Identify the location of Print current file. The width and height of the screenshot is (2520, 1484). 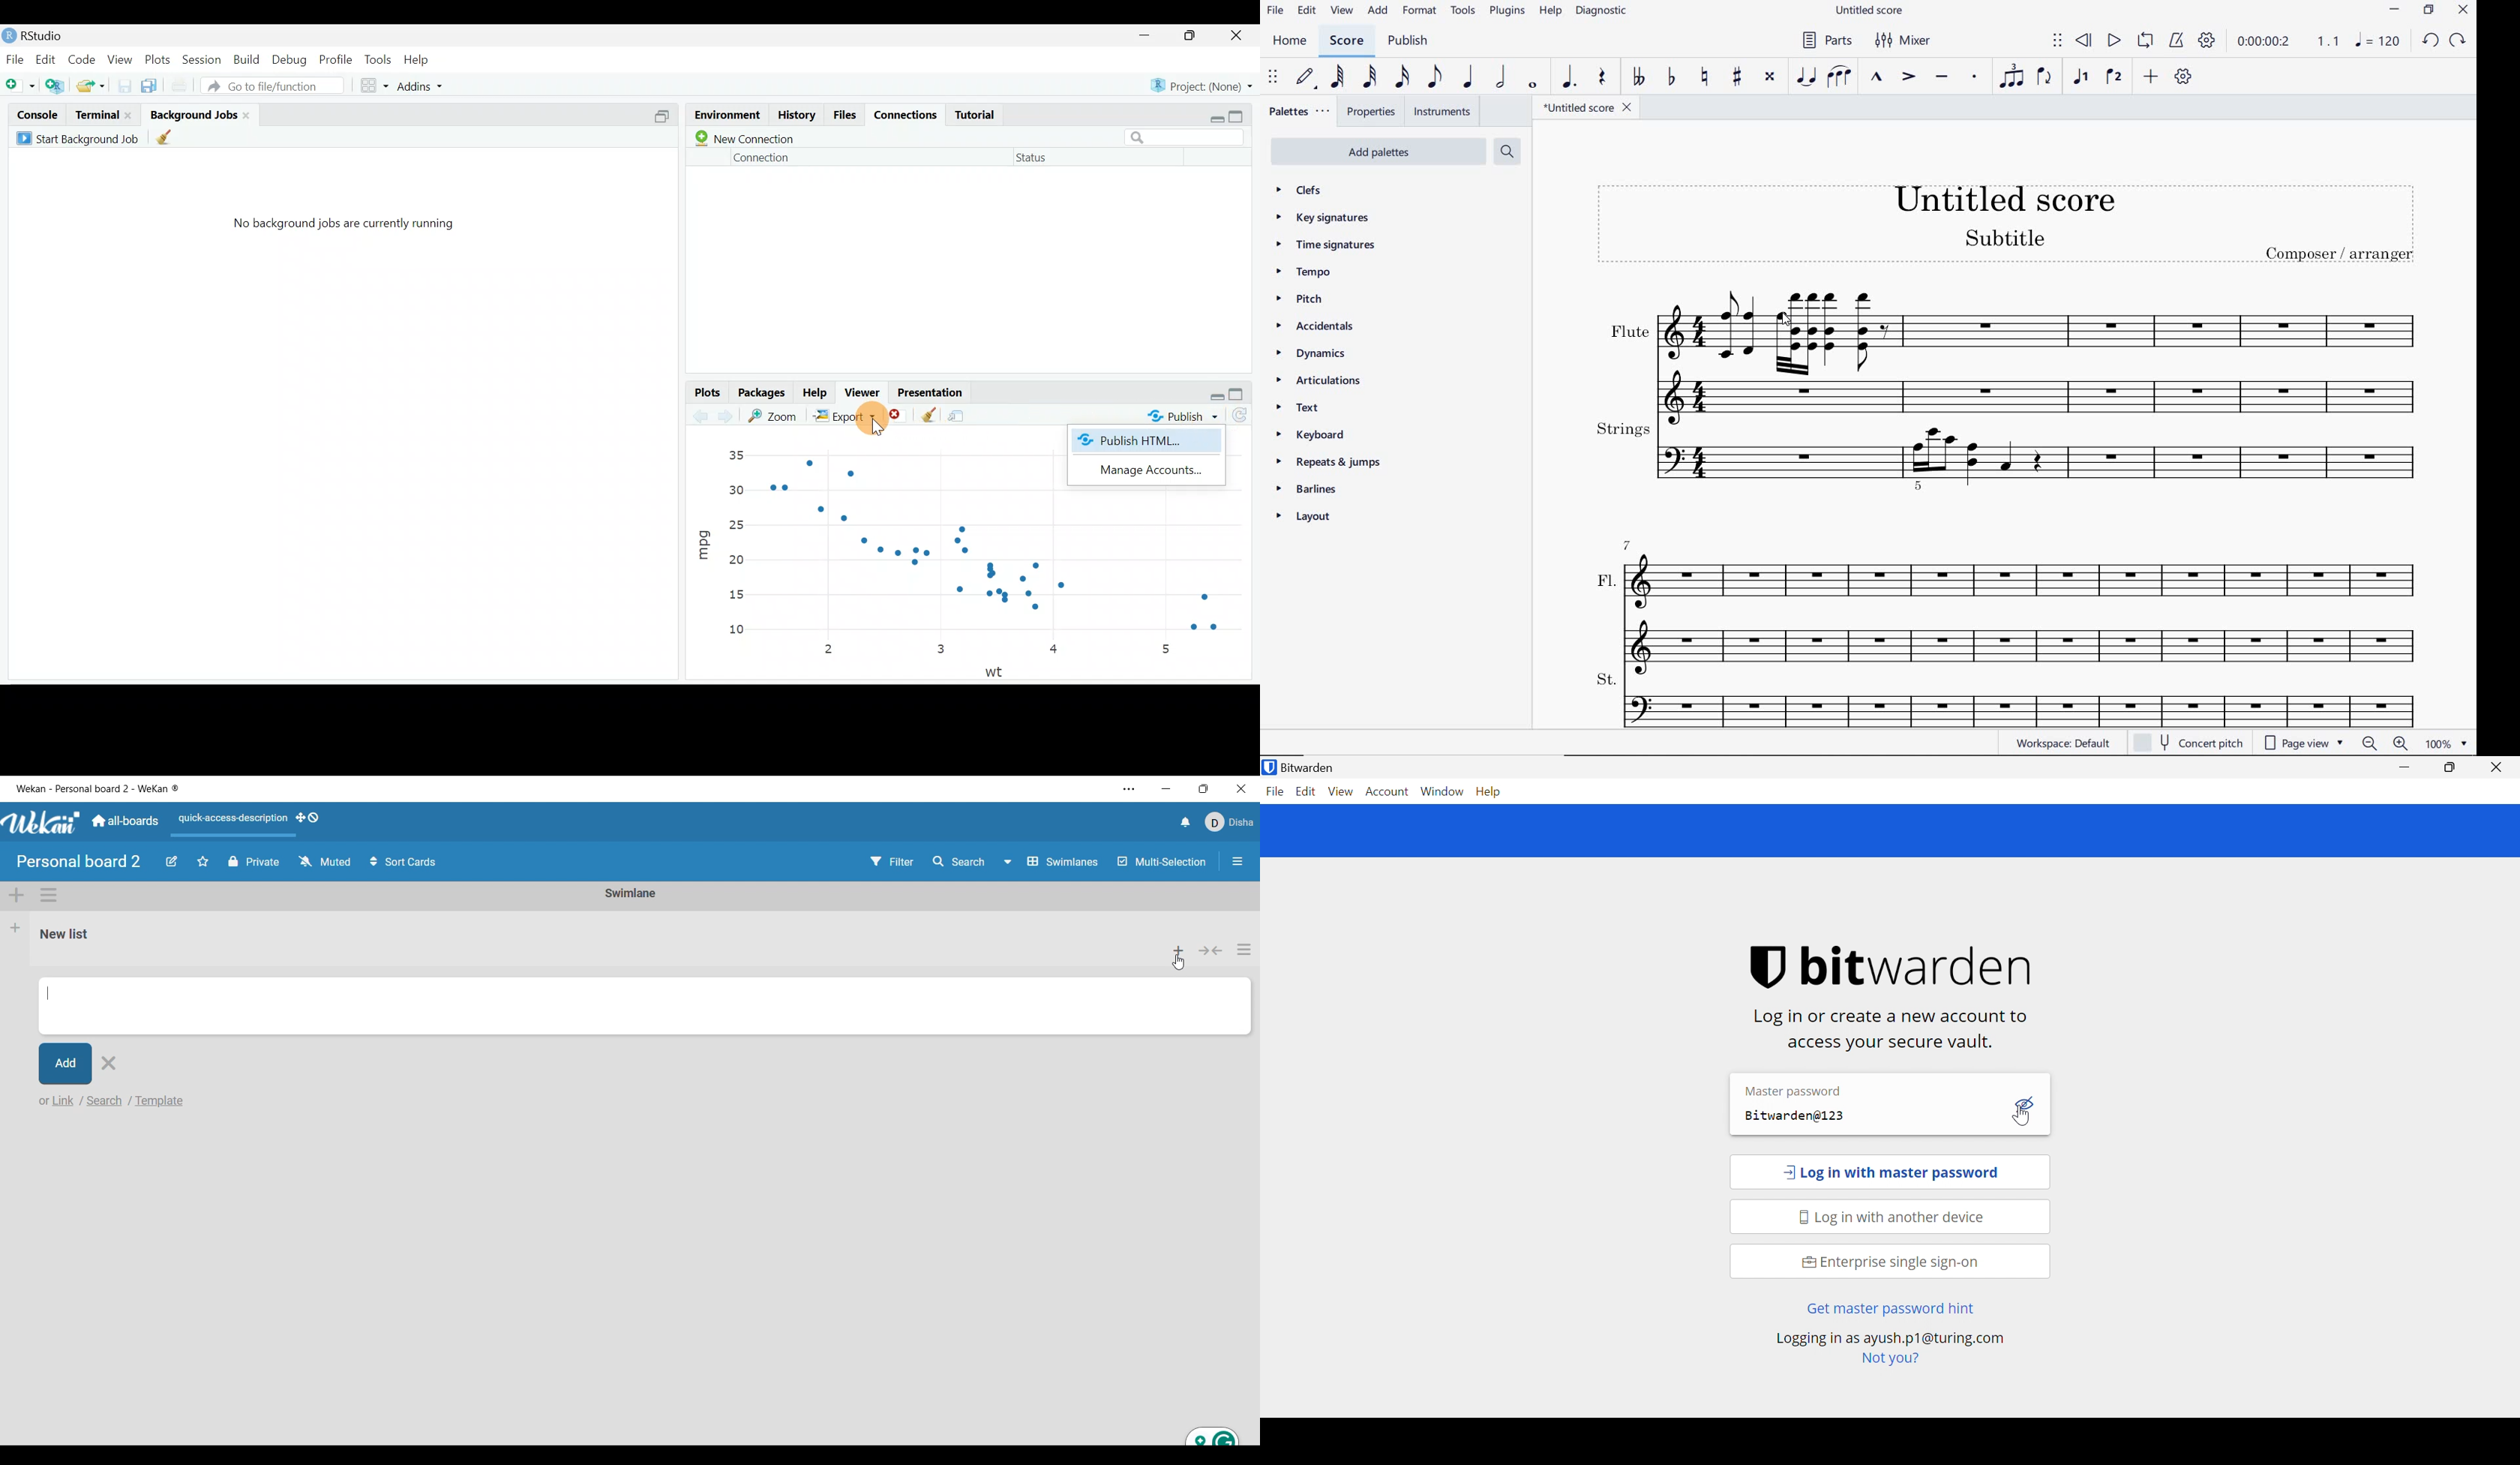
(177, 83).